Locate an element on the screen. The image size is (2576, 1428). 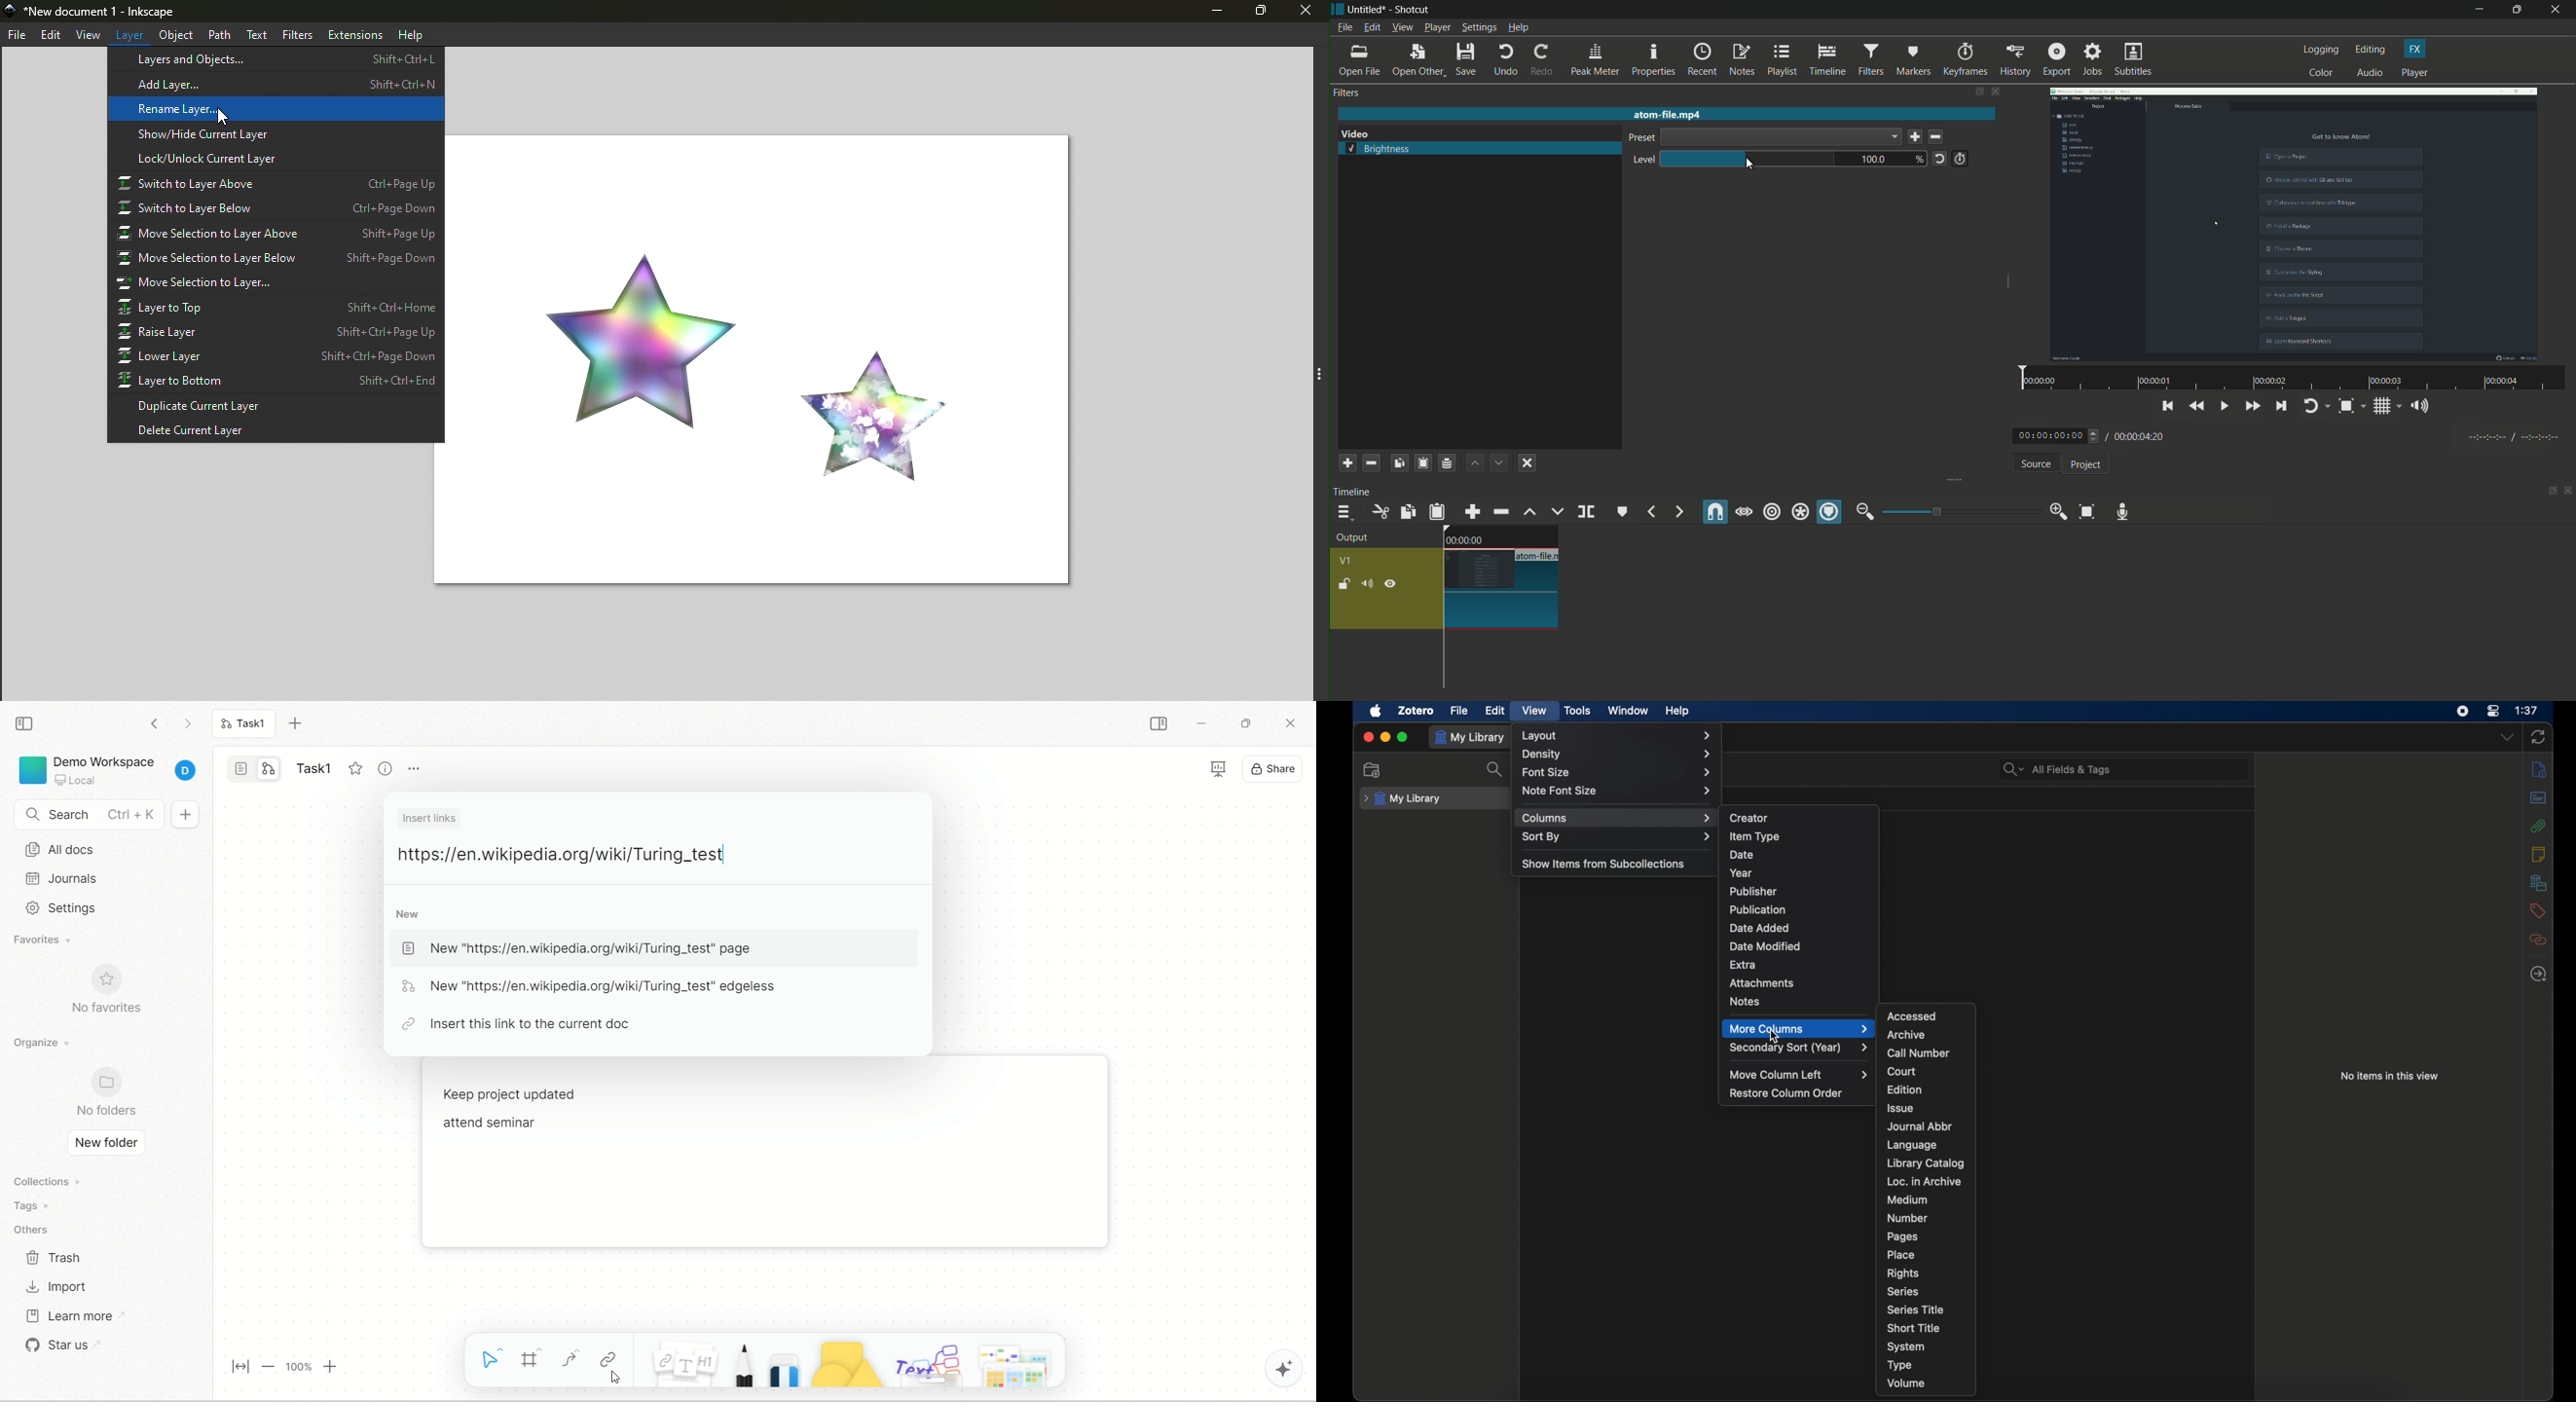
video time is located at coordinates (2290, 379).